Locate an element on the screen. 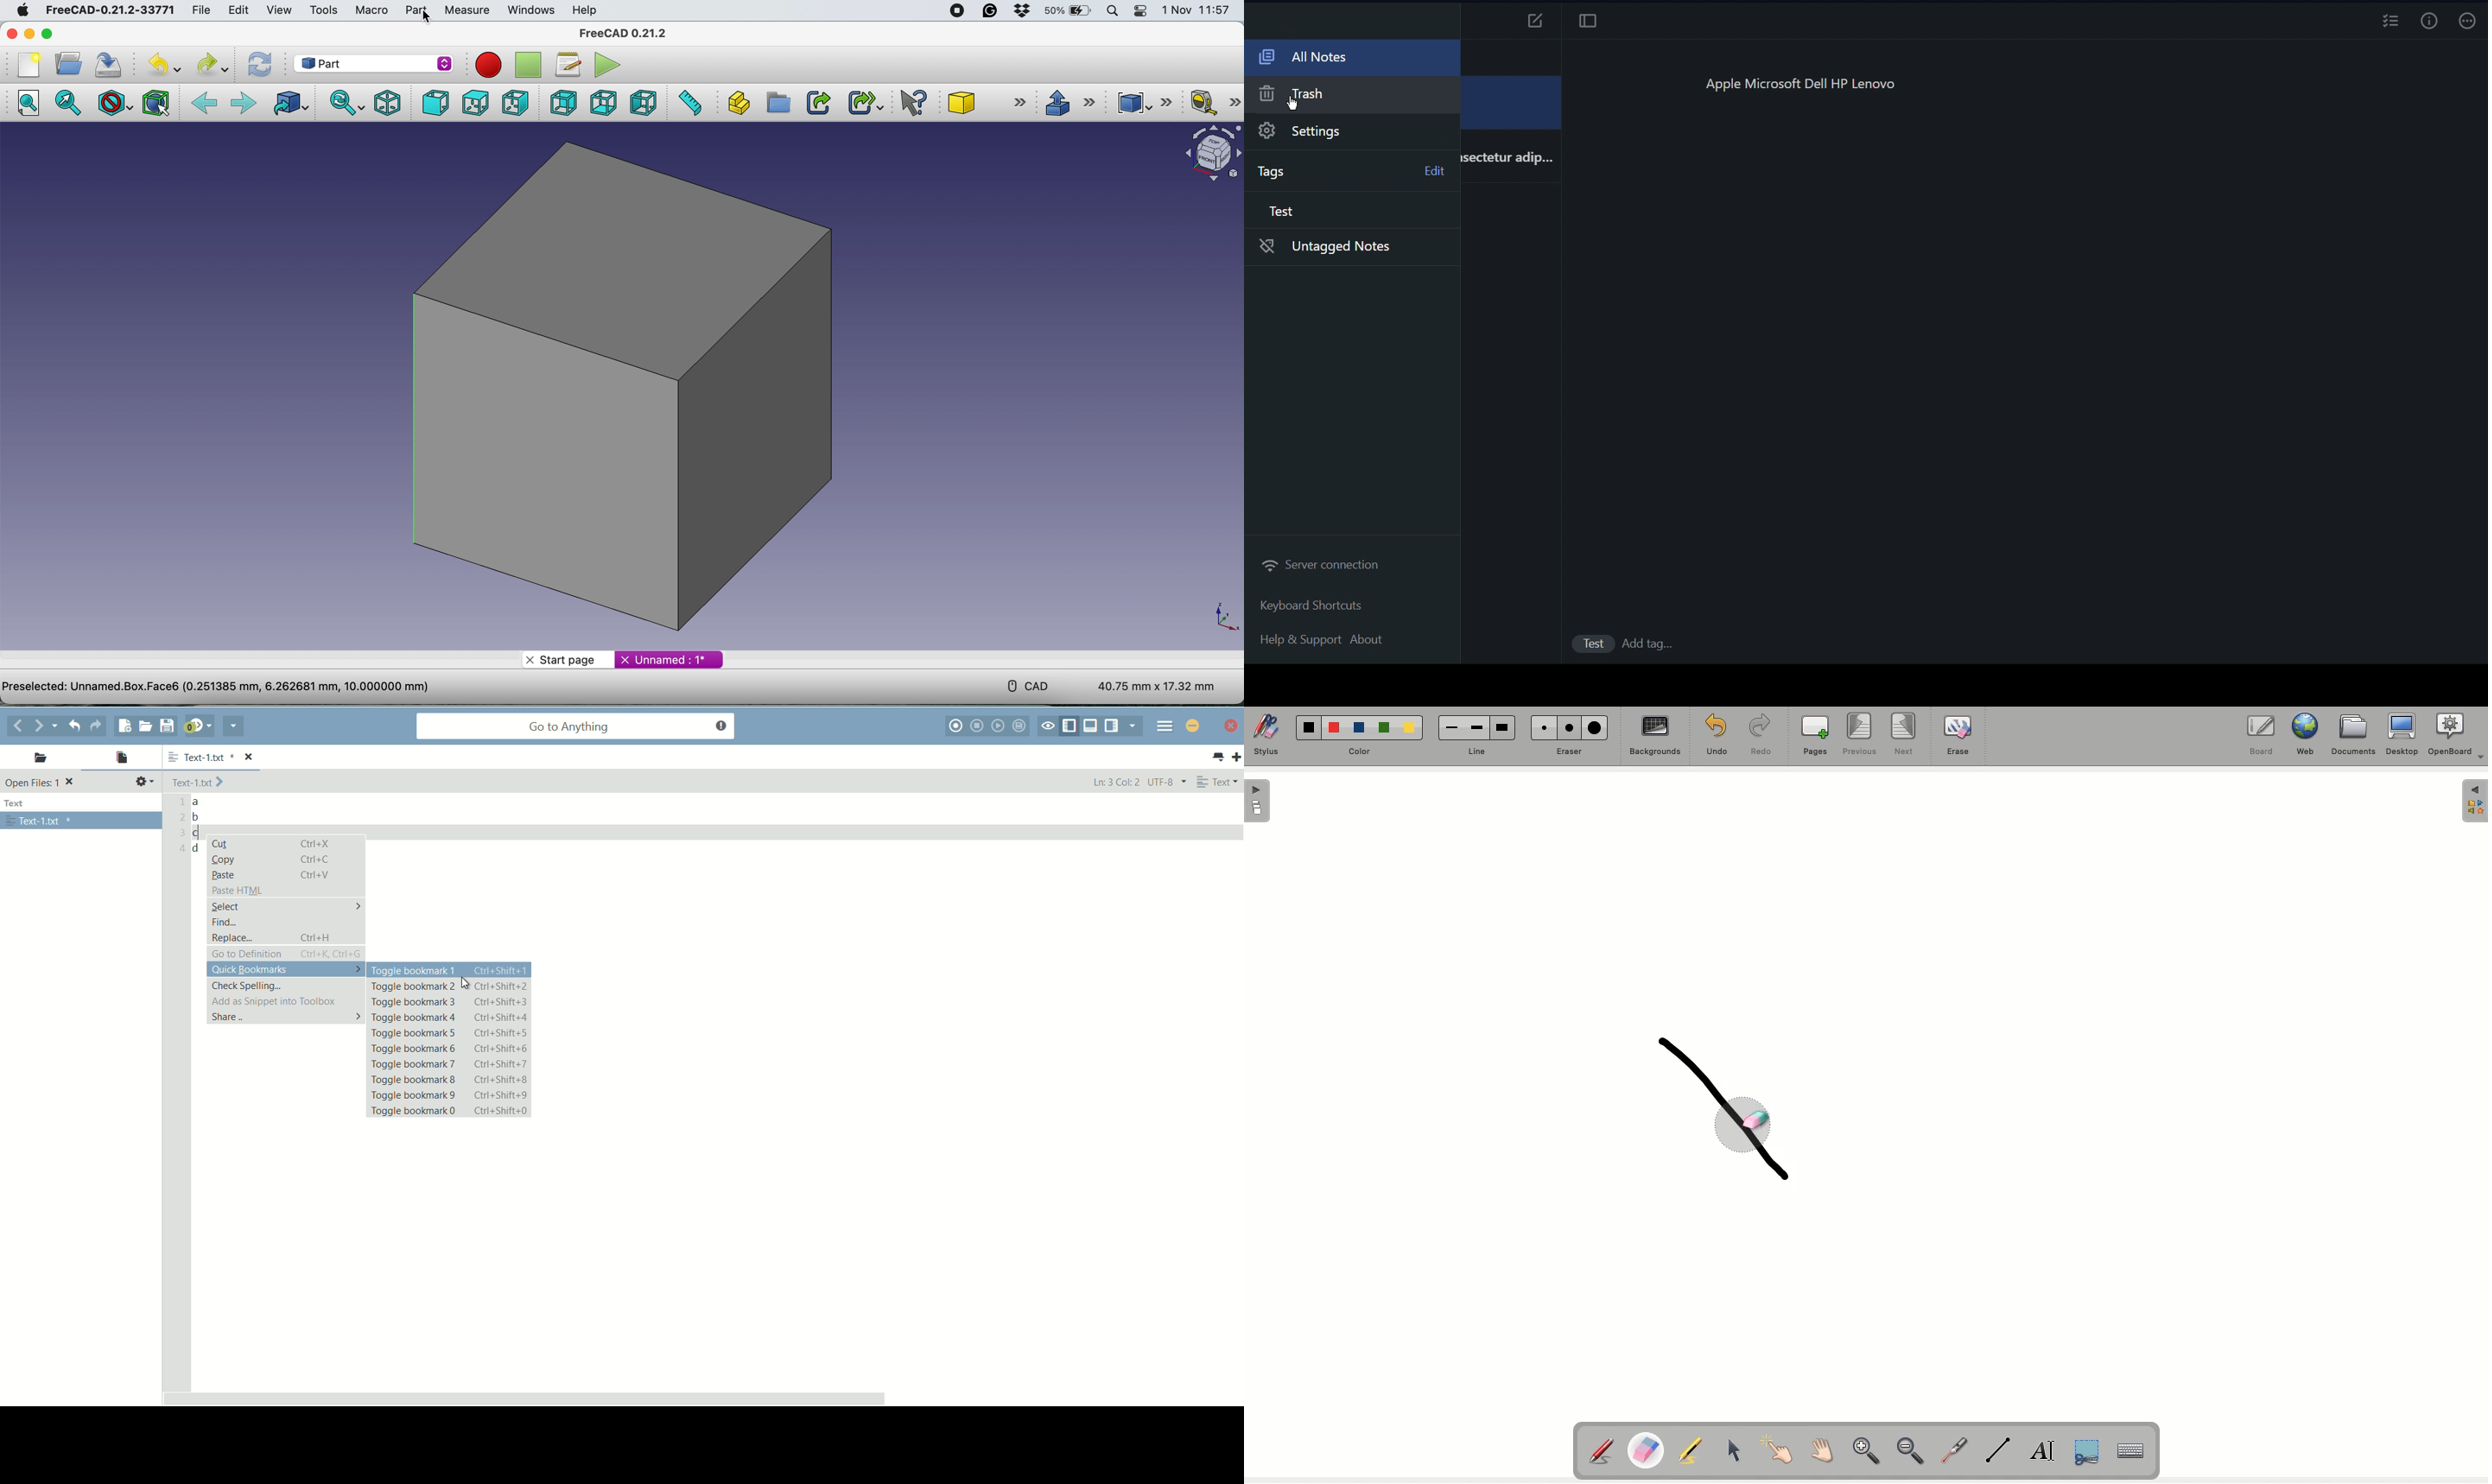 The width and height of the screenshot is (2492, 1484). edit is located at coordinates (237, 11).